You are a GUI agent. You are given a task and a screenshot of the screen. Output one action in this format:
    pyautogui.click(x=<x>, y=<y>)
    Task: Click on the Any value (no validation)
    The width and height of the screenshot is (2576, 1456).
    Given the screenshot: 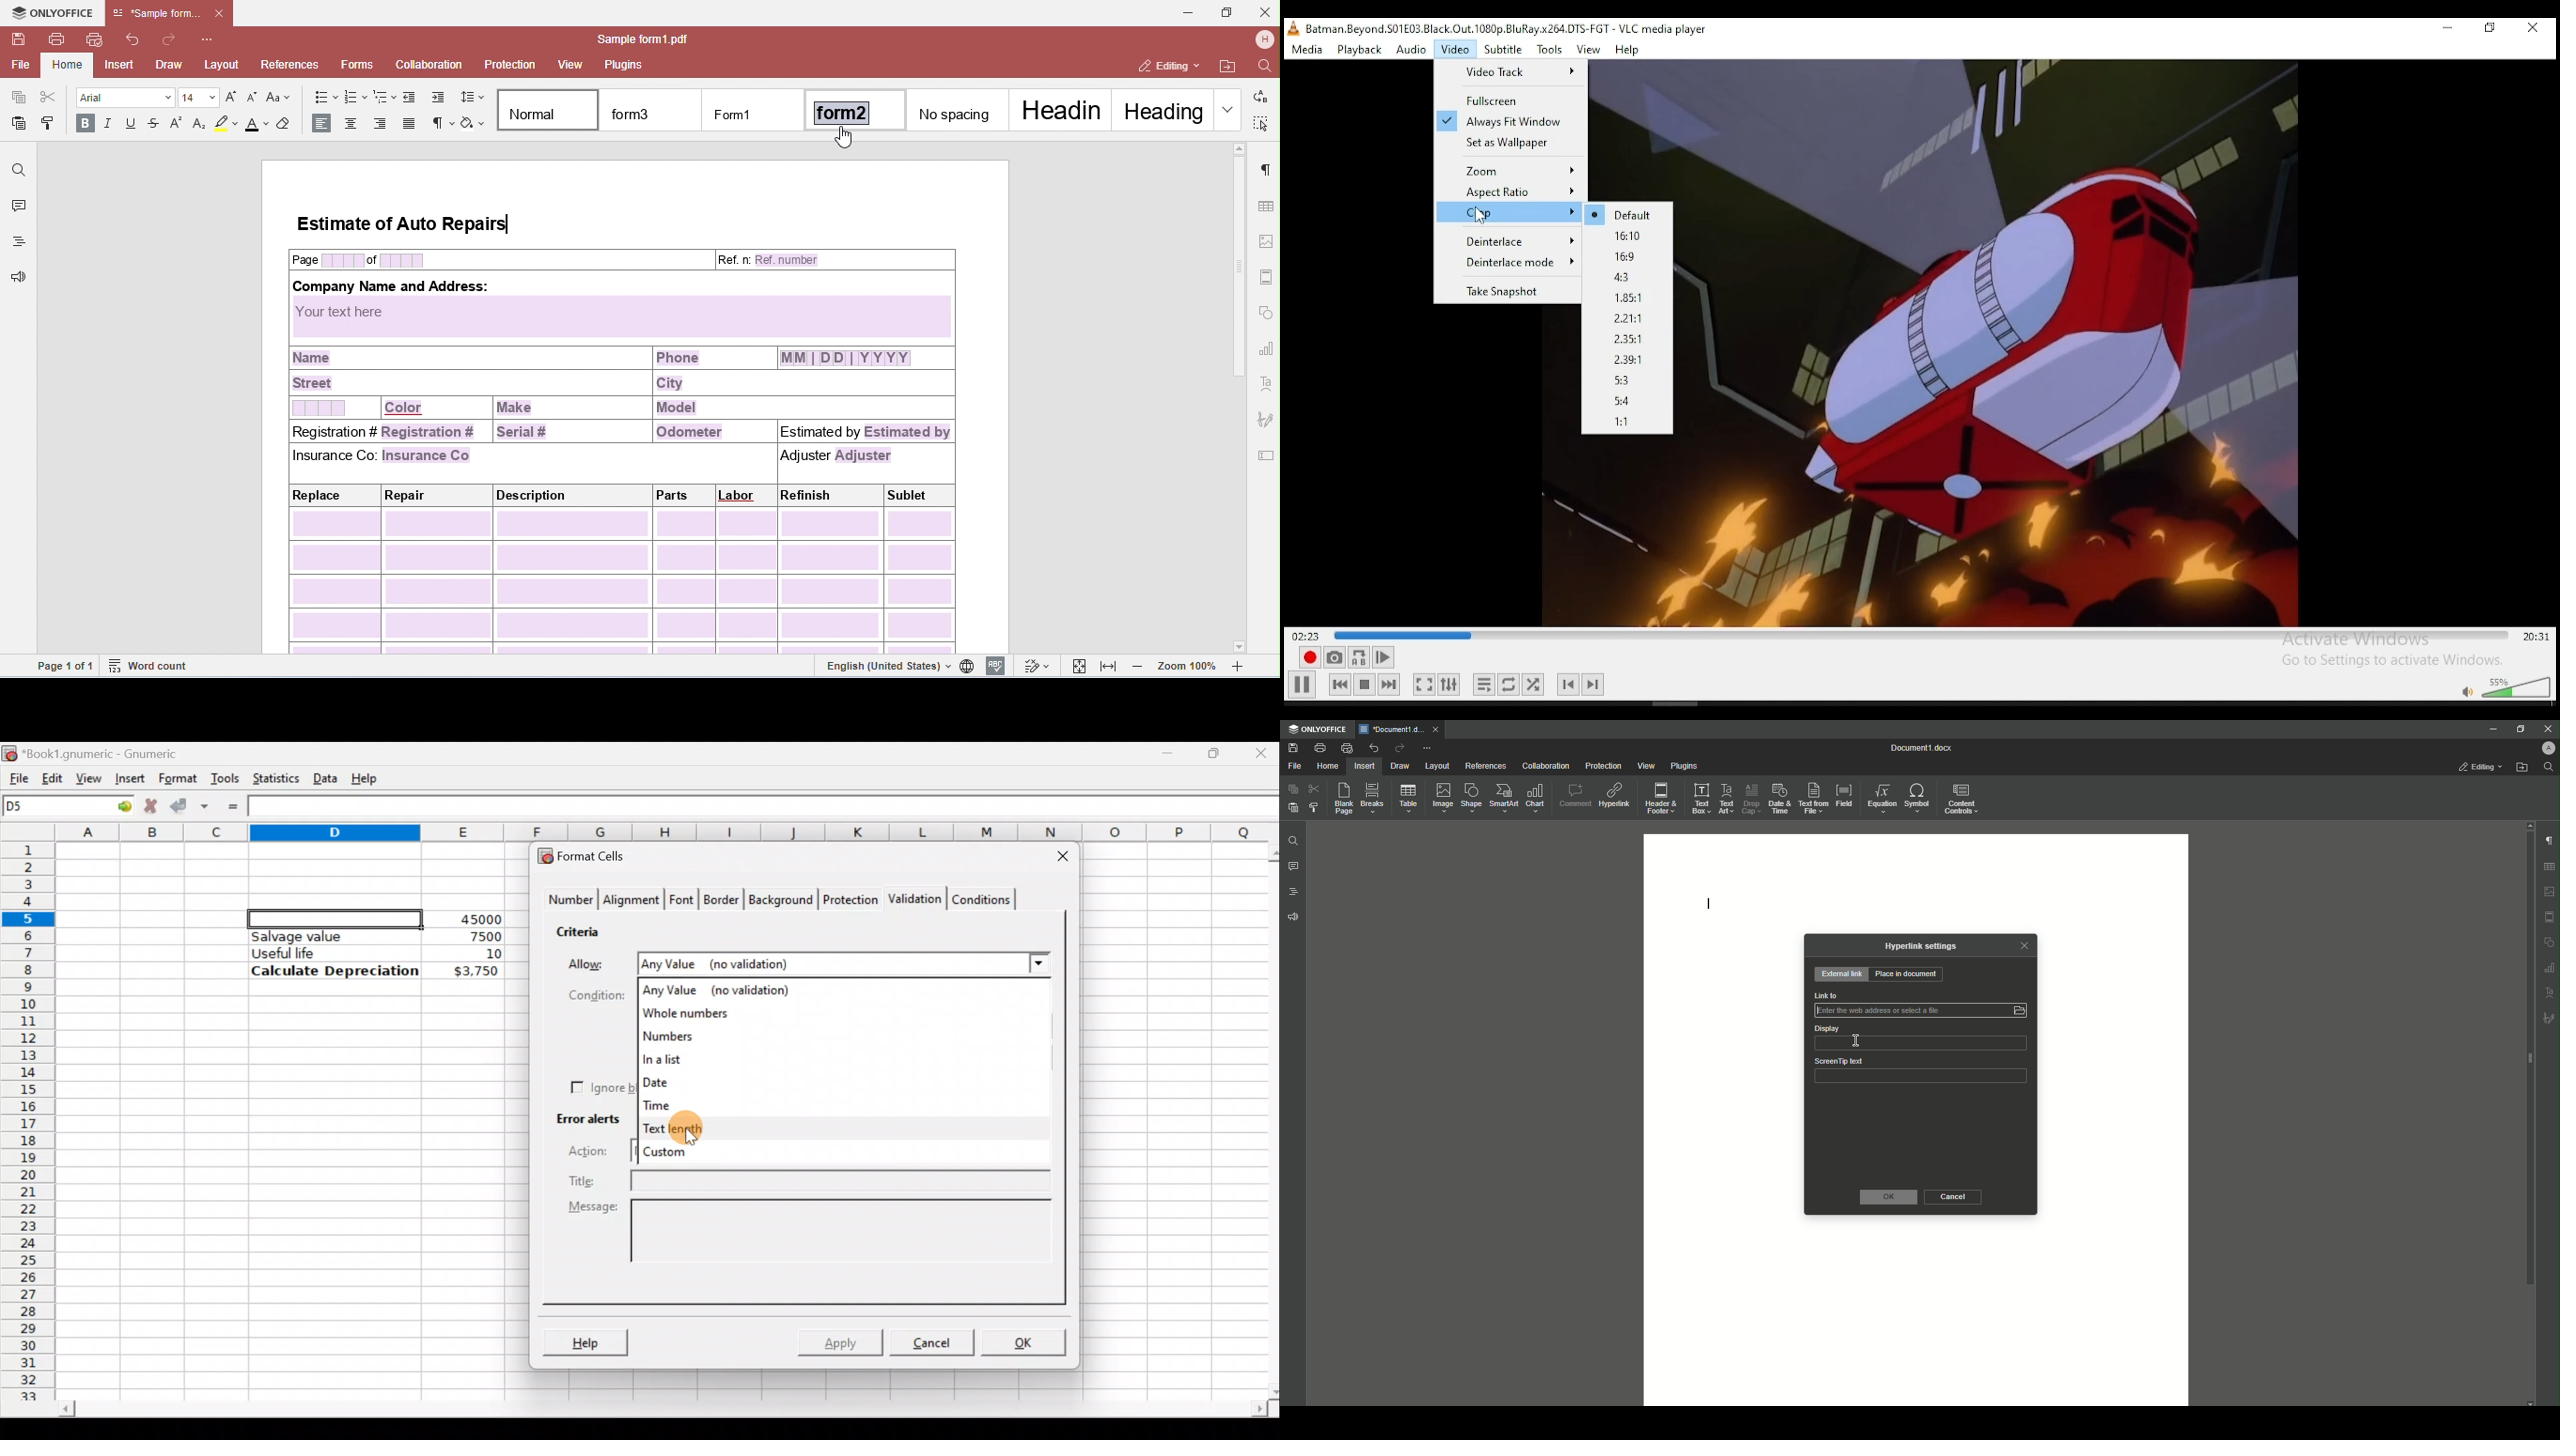 What is the action you would take?
    pyautogui.click(x=817, y=963)
    